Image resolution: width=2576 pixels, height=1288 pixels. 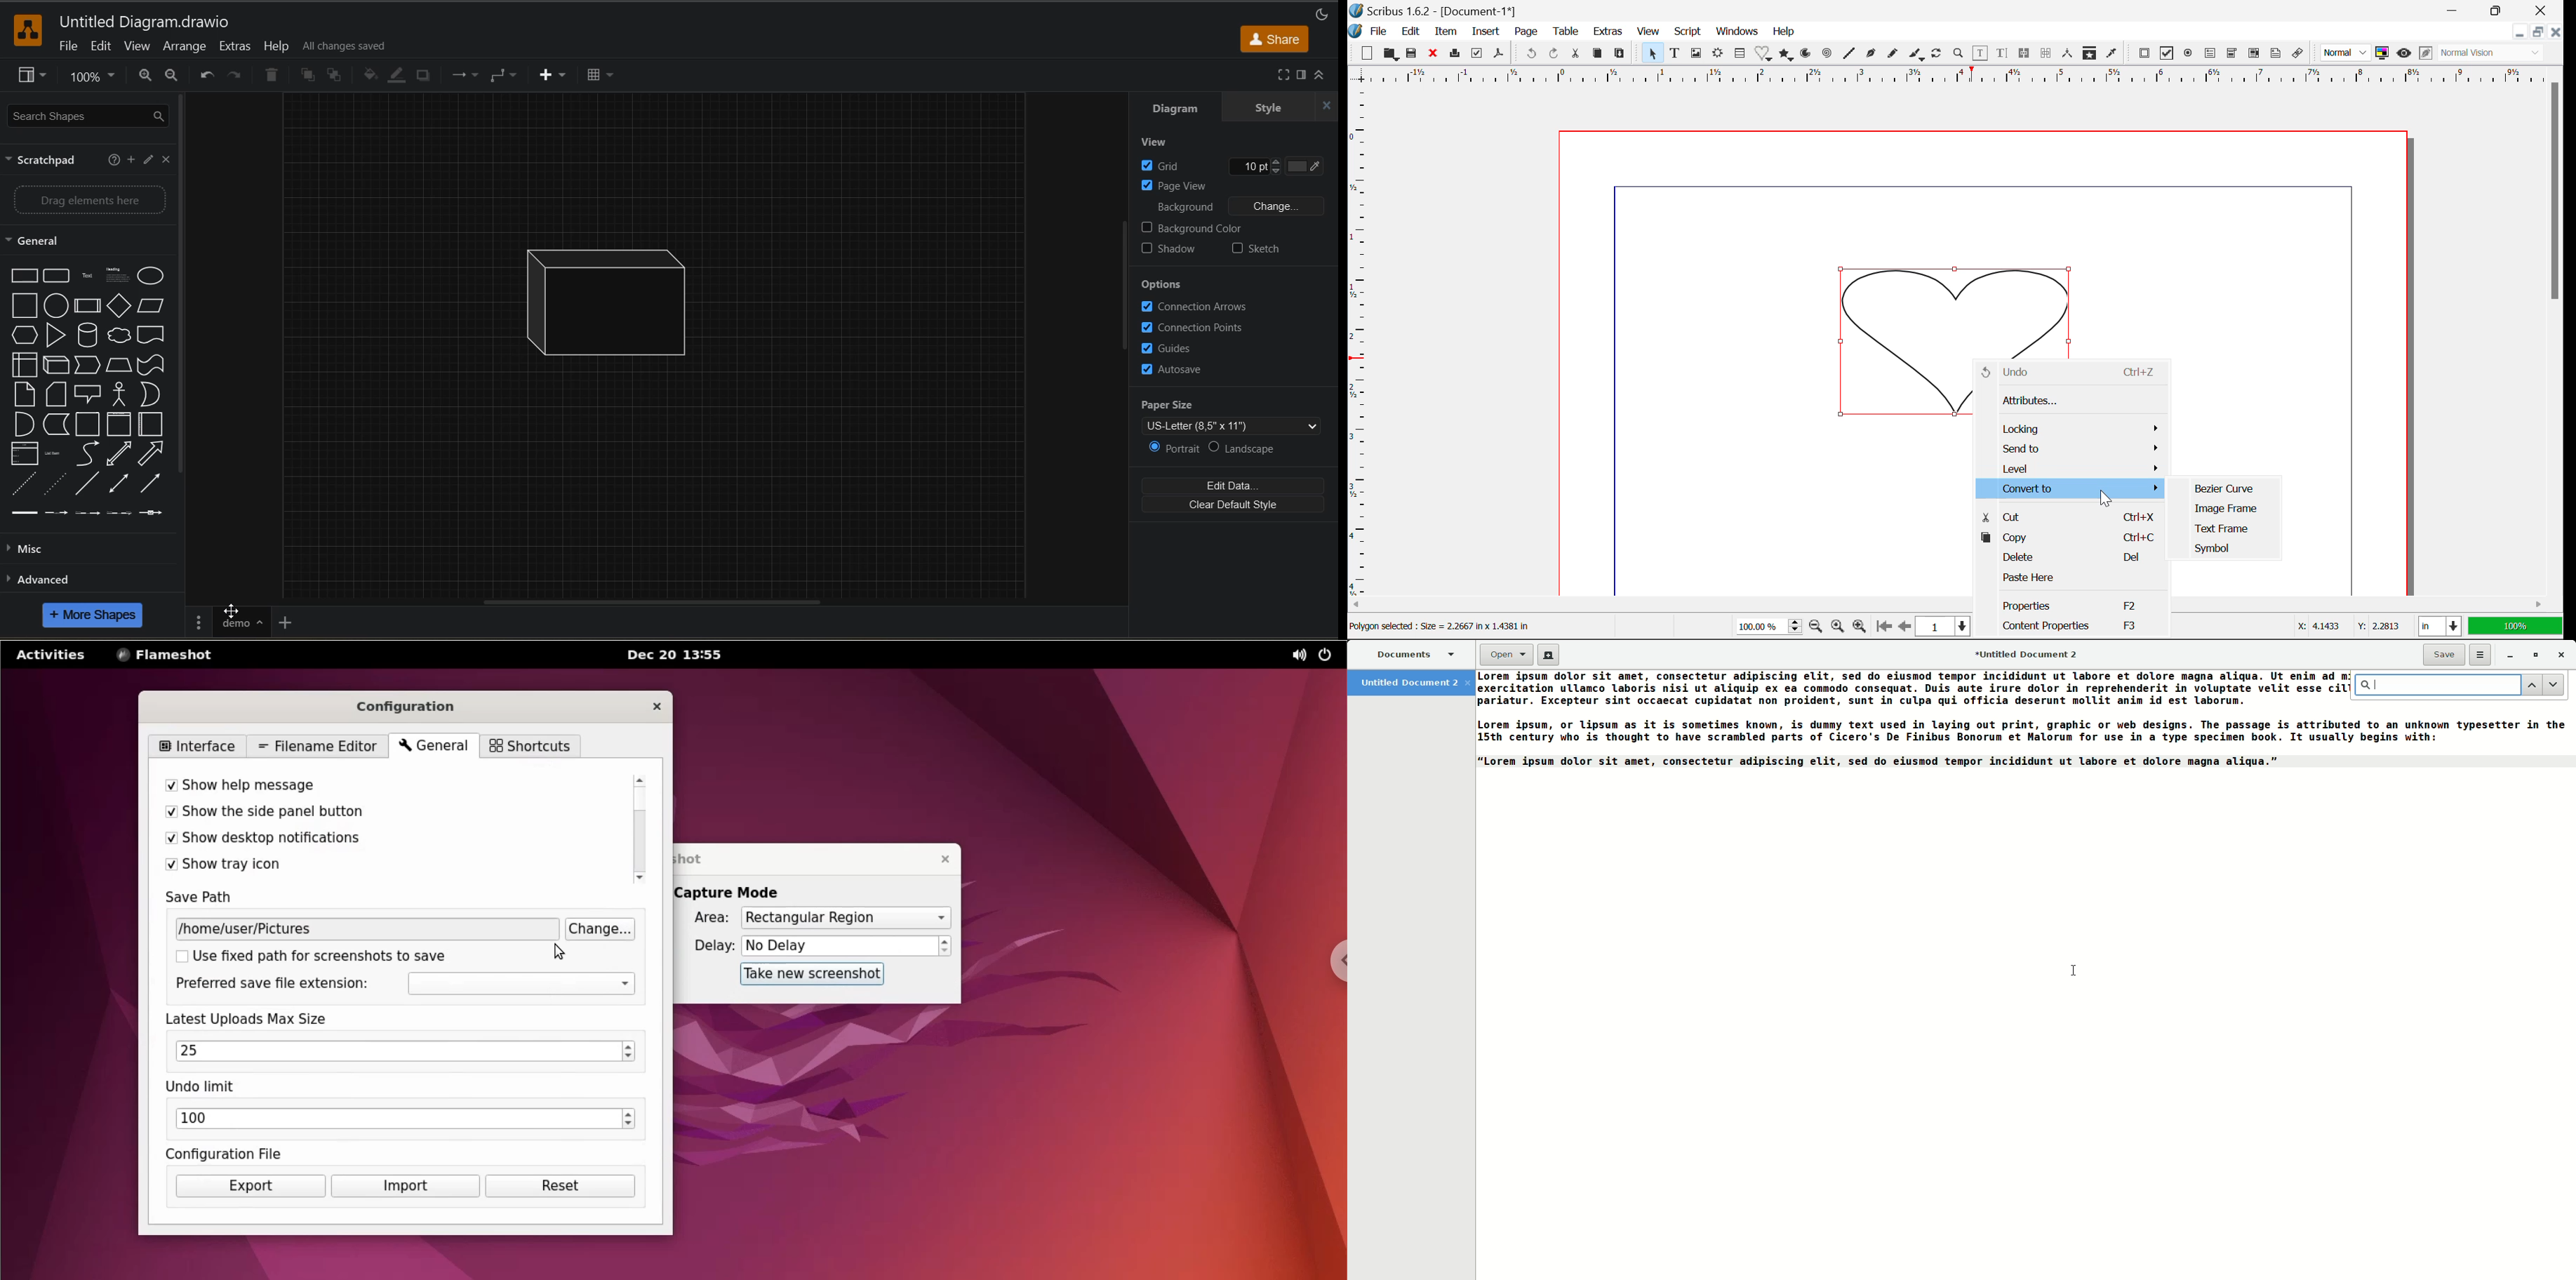 I want to click on Insert Cells, so click(x=1739, y=55).